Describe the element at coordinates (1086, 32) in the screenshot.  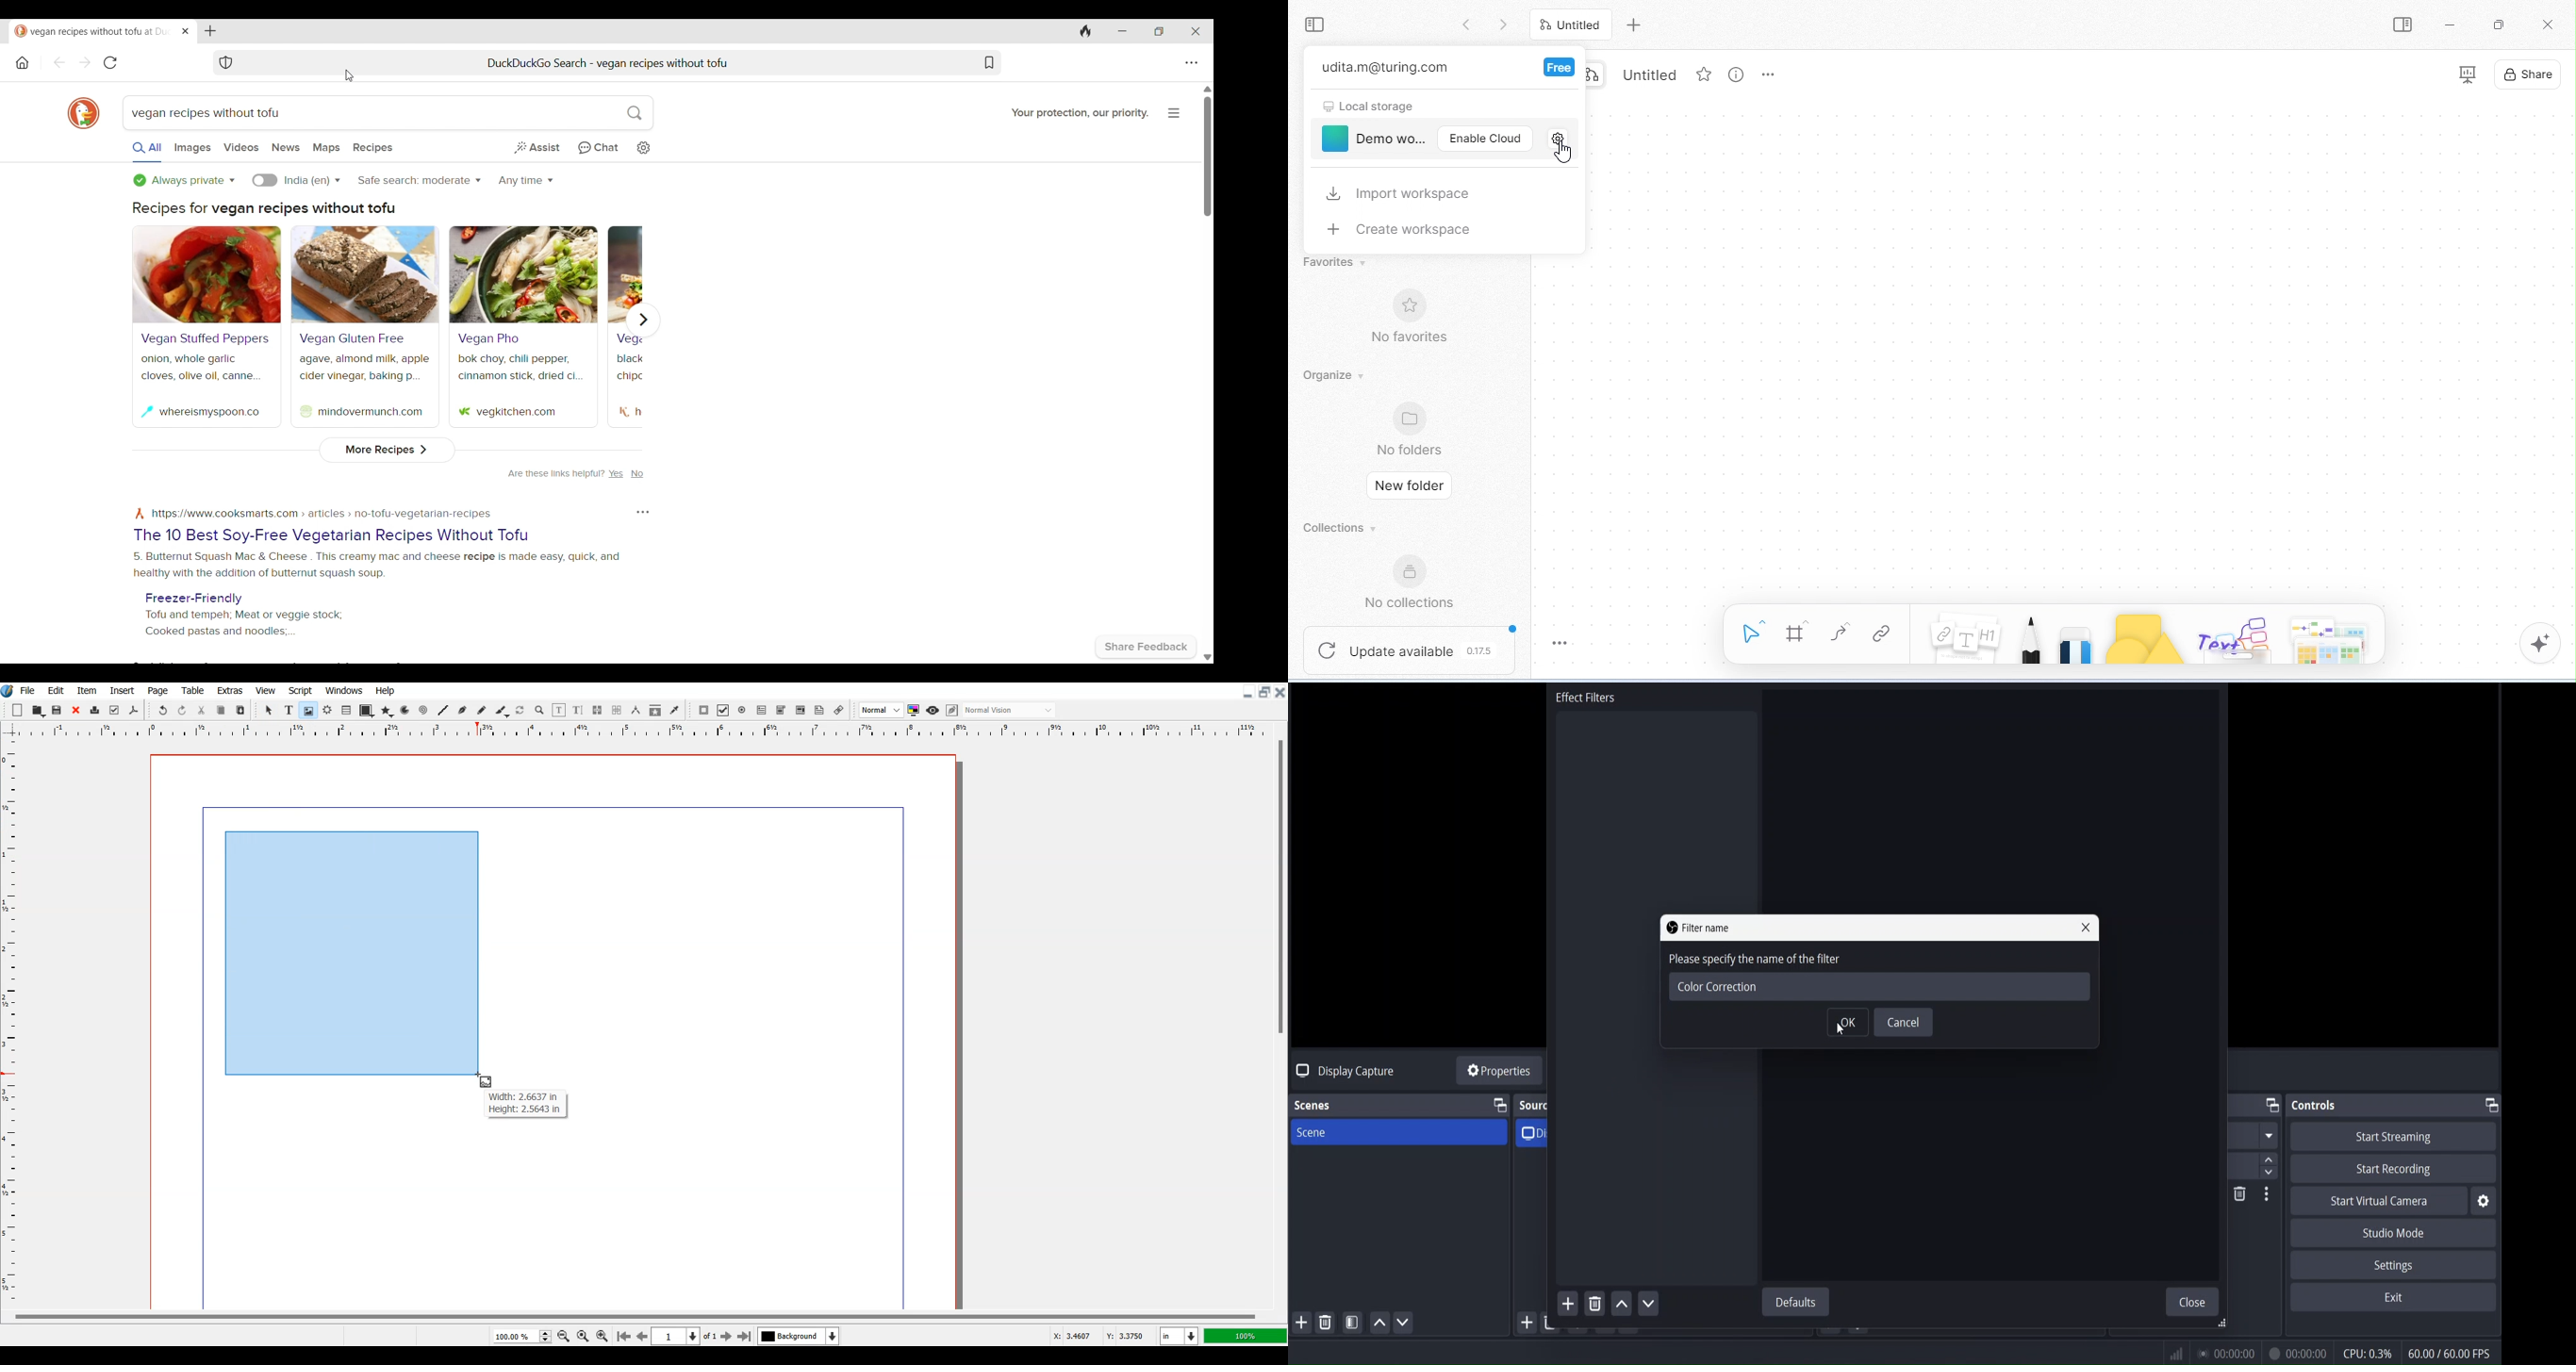
I see `Clear browsing history ` at that location.